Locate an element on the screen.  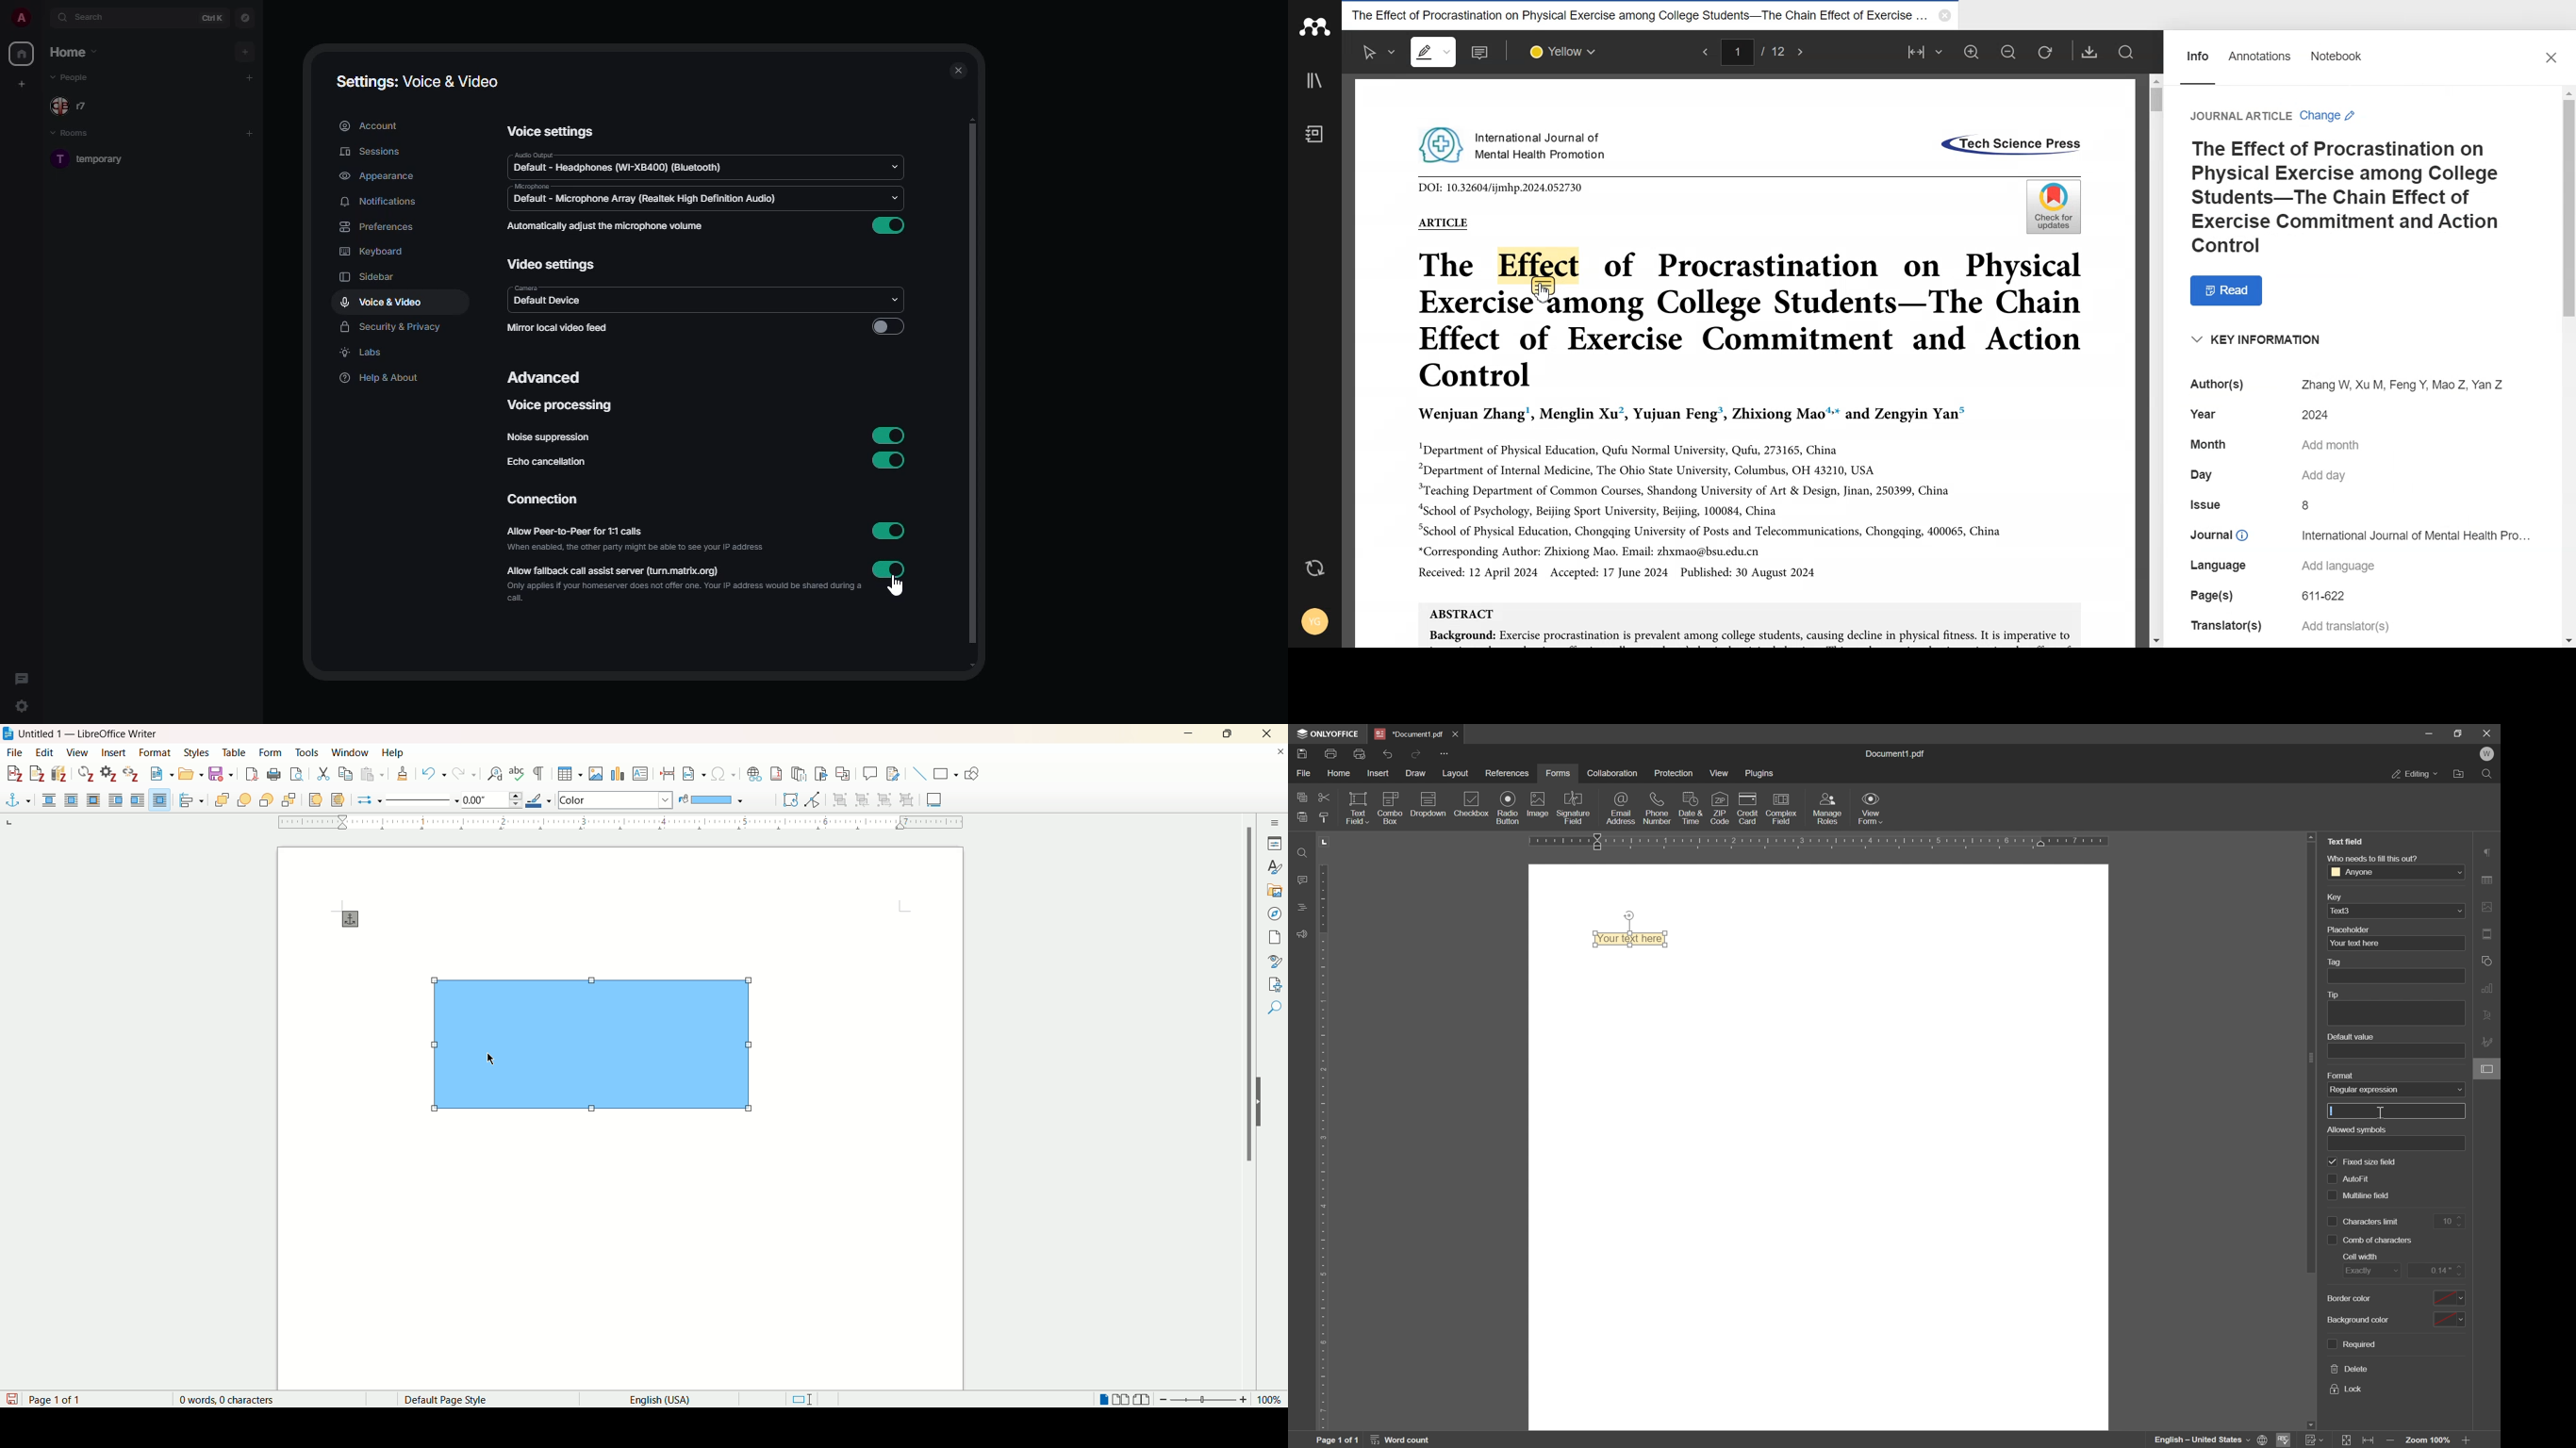
audio default is located at coordinates (618, 164).